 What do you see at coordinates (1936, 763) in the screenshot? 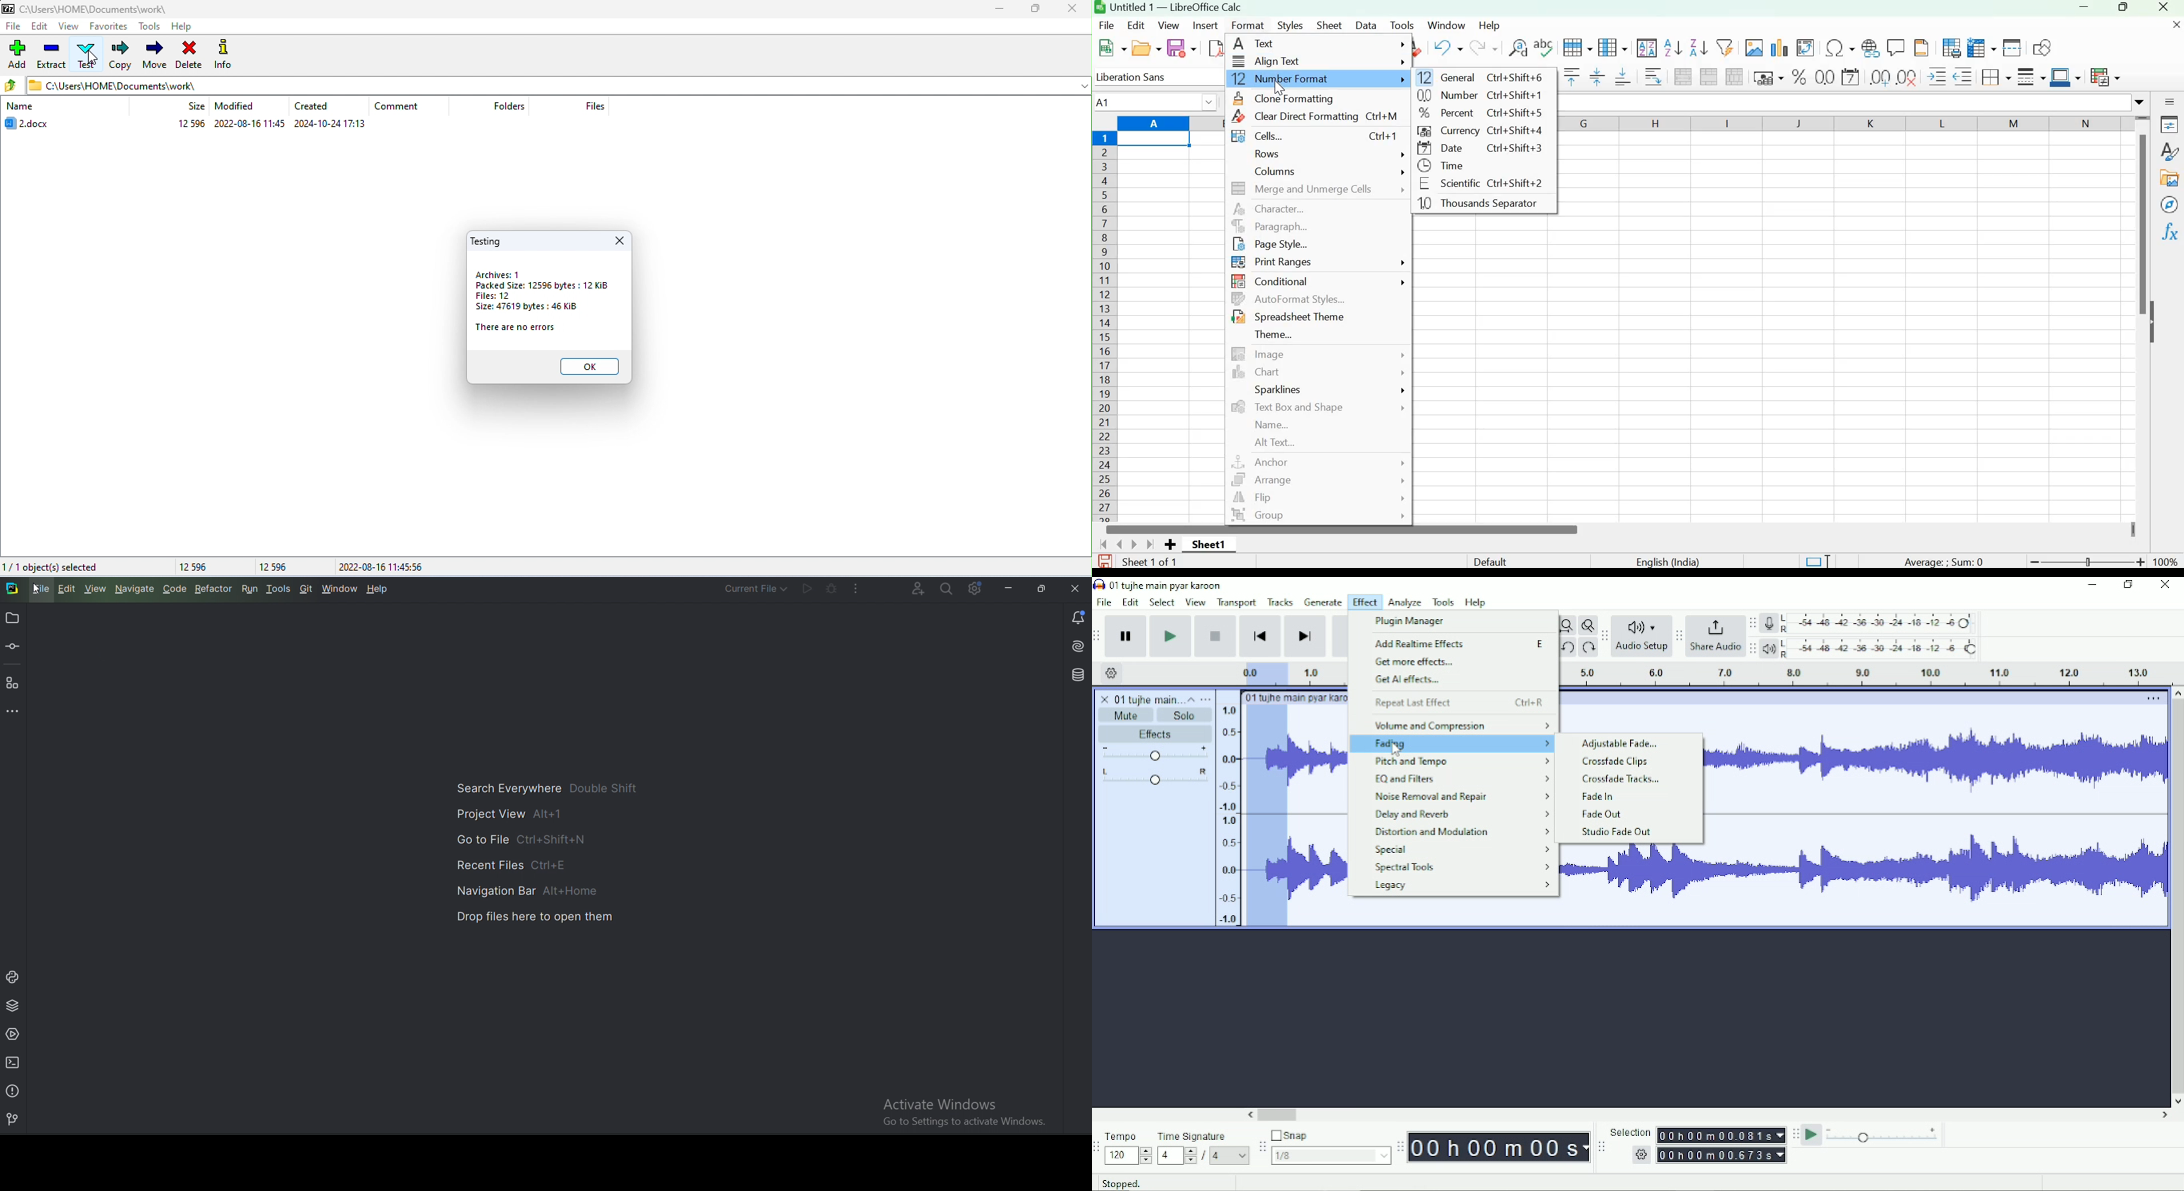
I see `Audio Waves` at bounding box center [1936, 763].